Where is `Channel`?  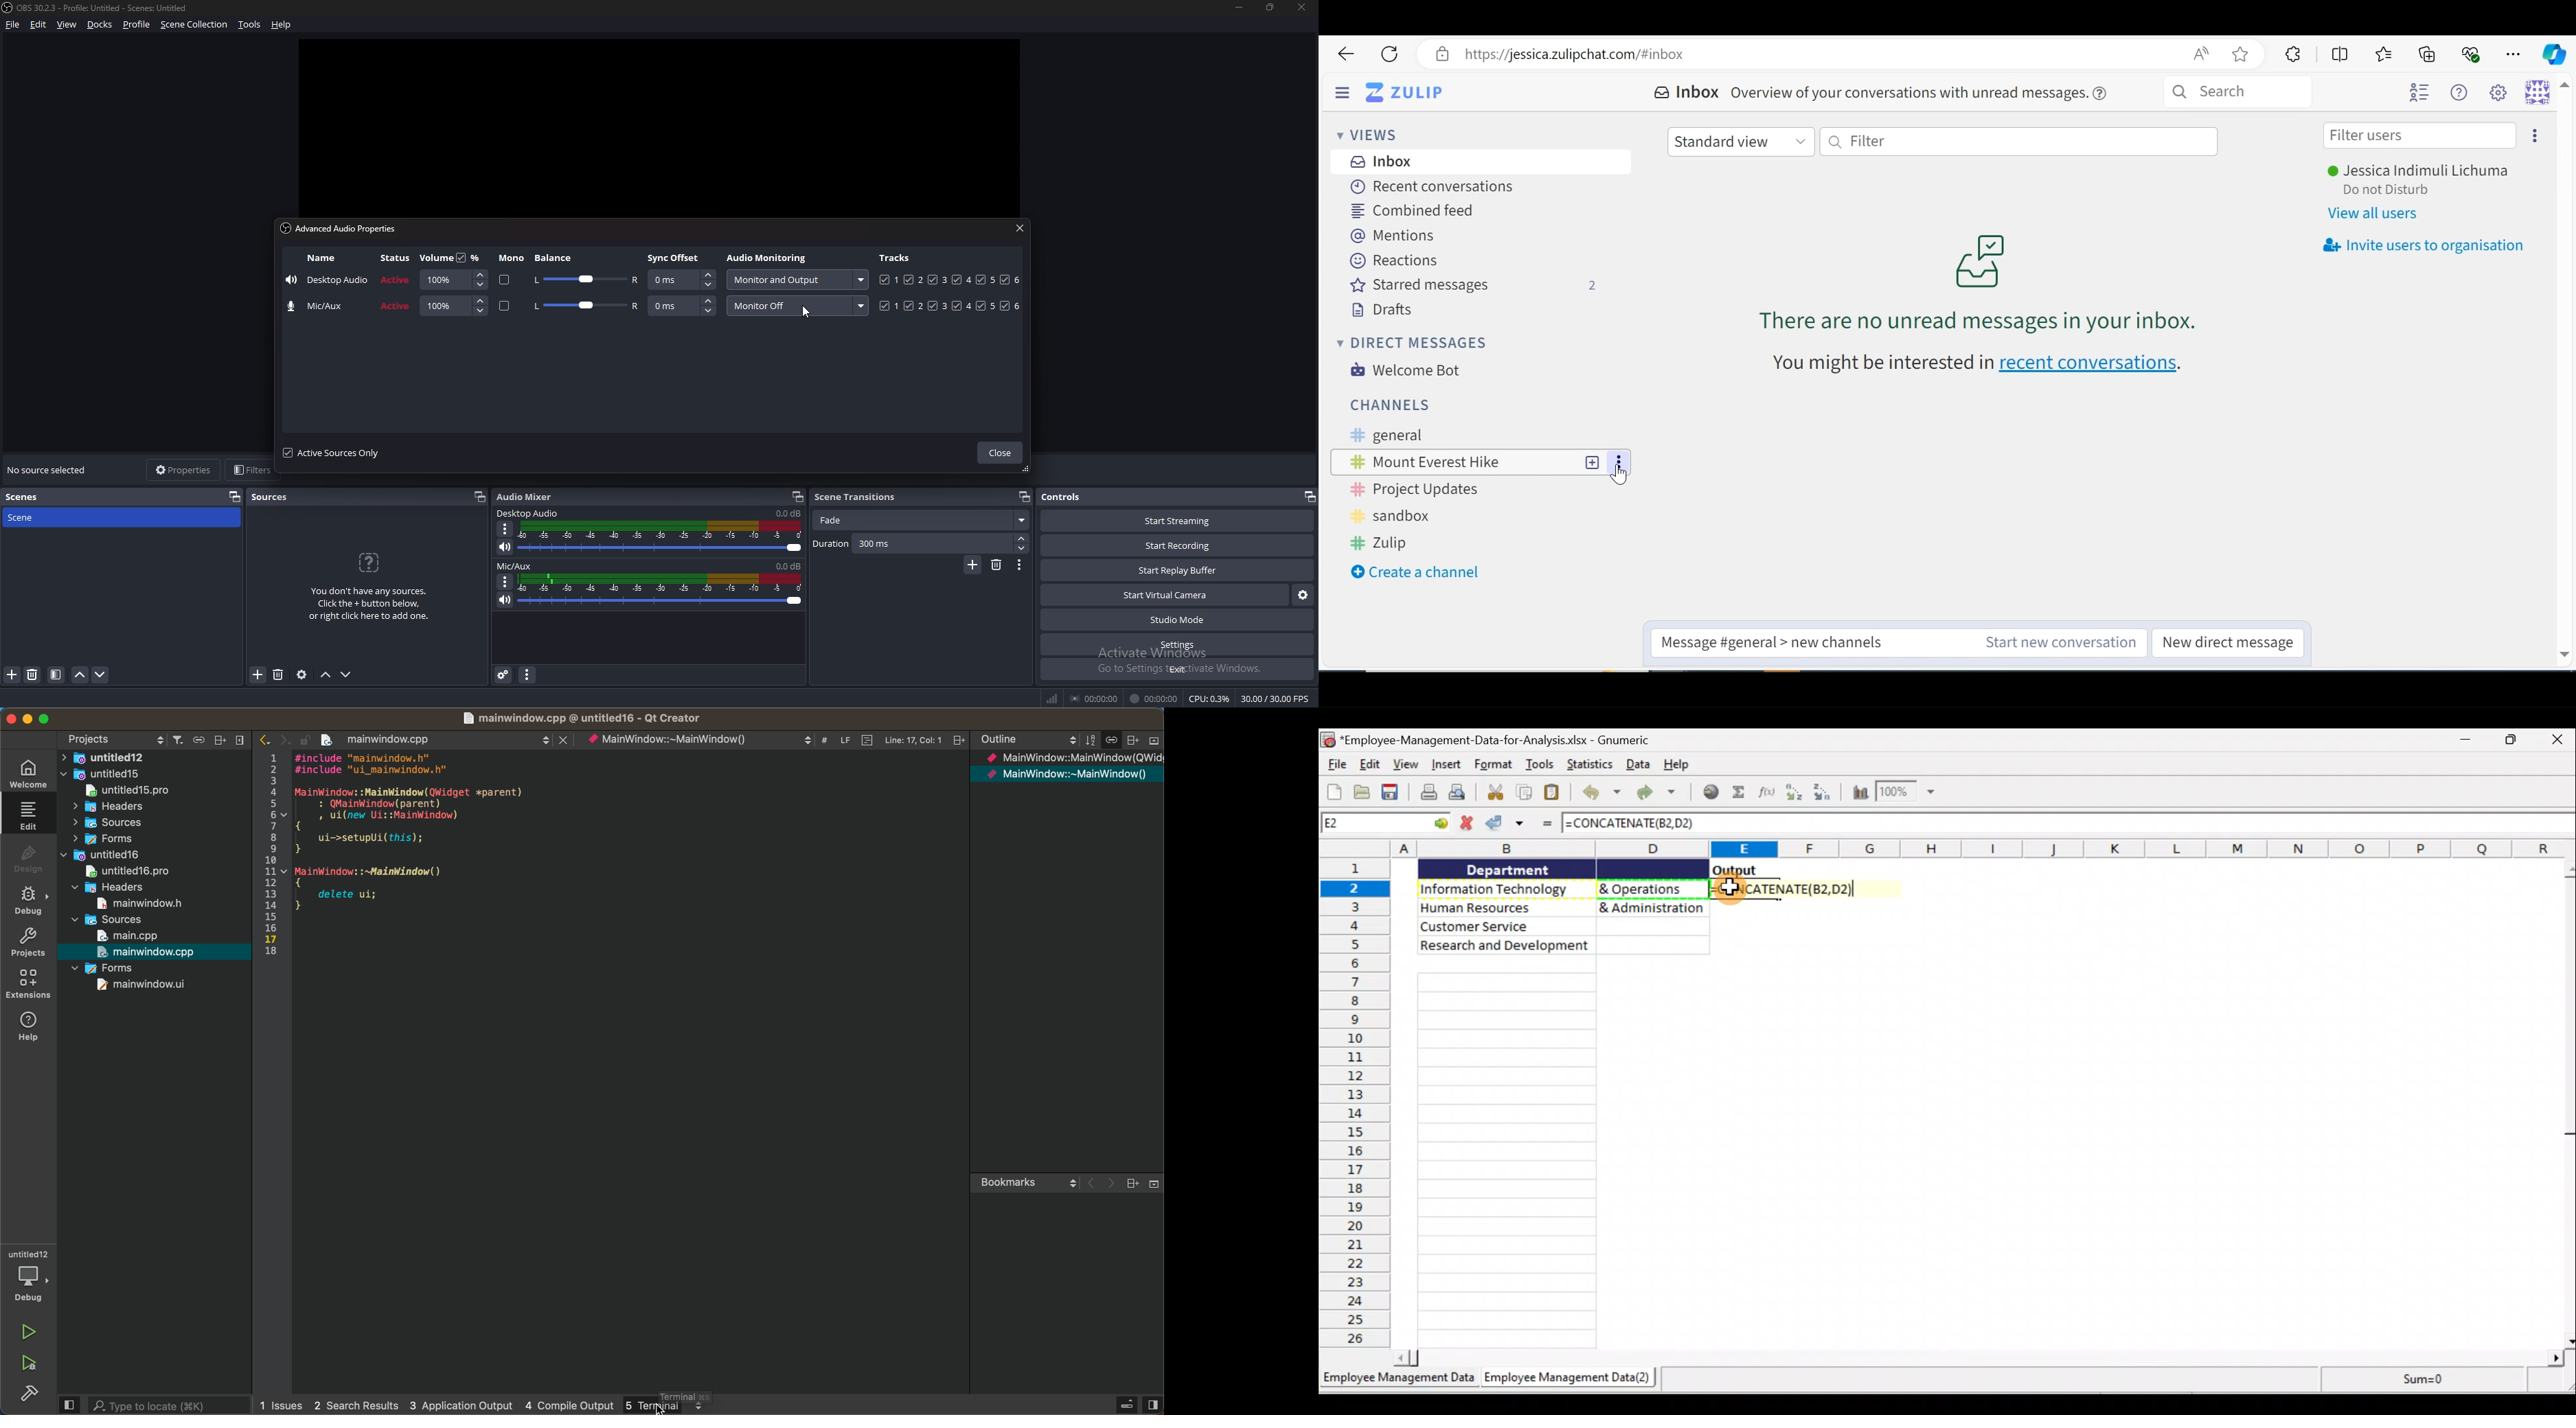 Channel is located at coordinates (1454, 461).